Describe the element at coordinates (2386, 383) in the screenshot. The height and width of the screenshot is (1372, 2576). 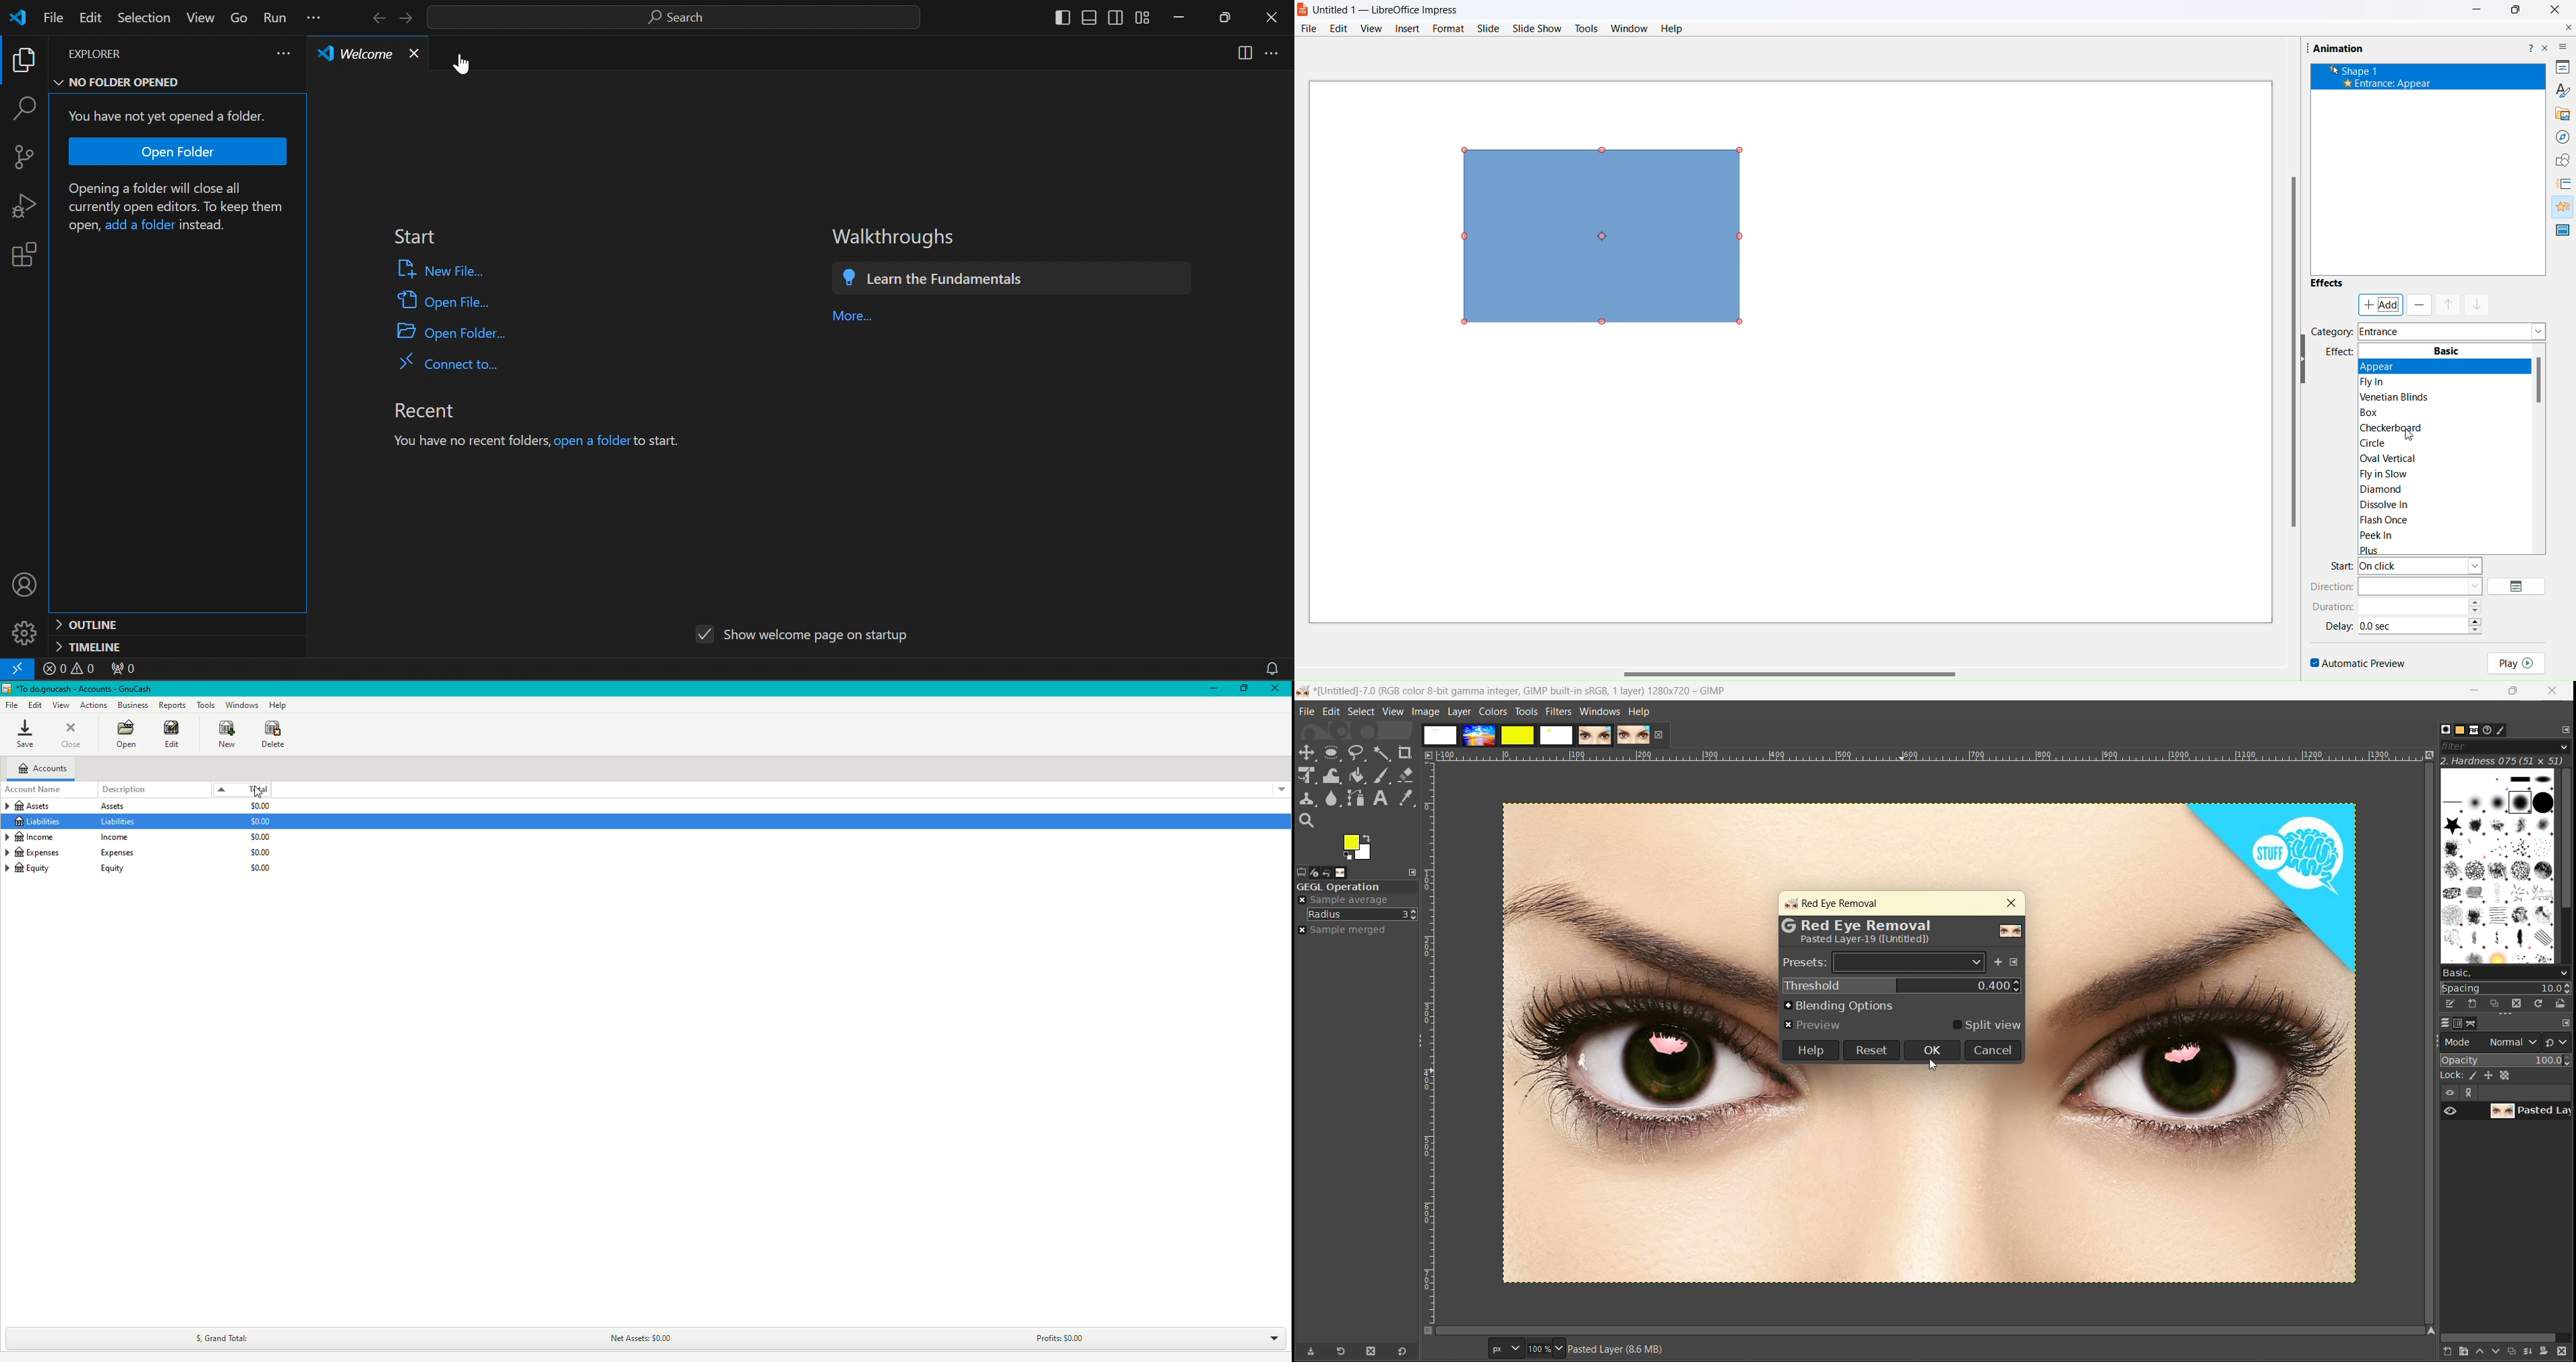
I see `Flyin` at that location.